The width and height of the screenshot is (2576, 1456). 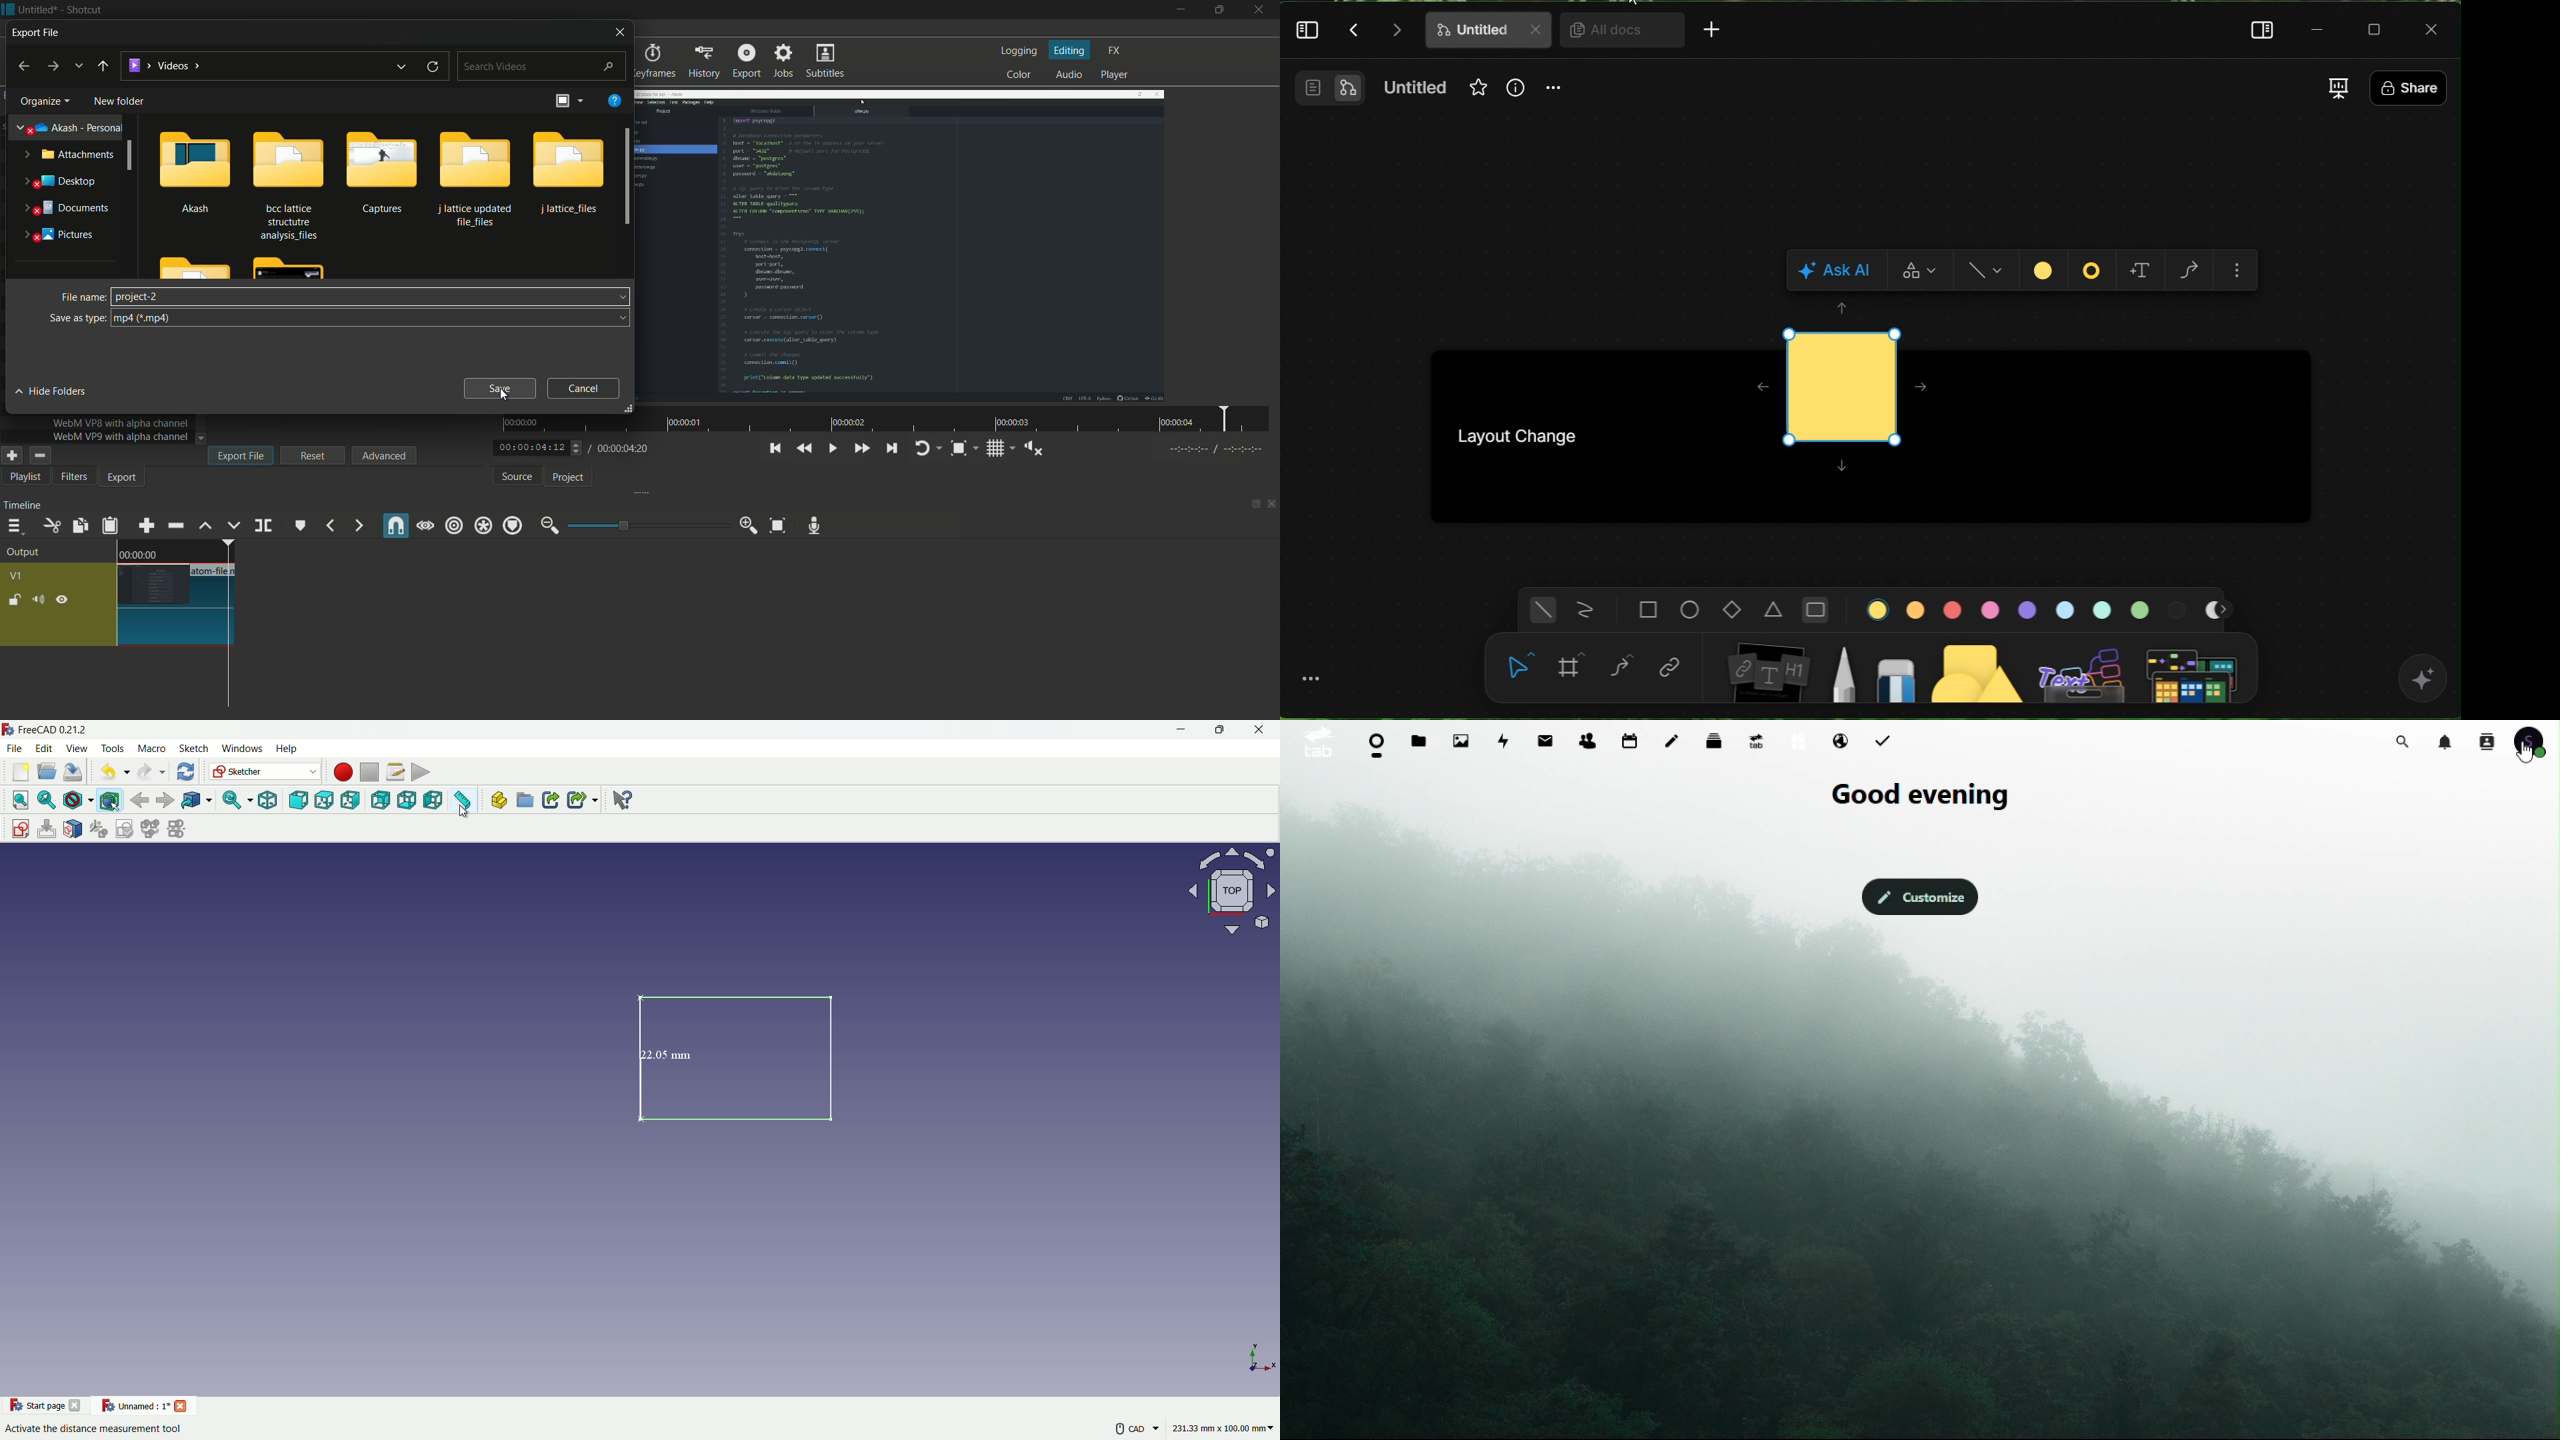 I want to click on pictues, so click(x=55, y=233).